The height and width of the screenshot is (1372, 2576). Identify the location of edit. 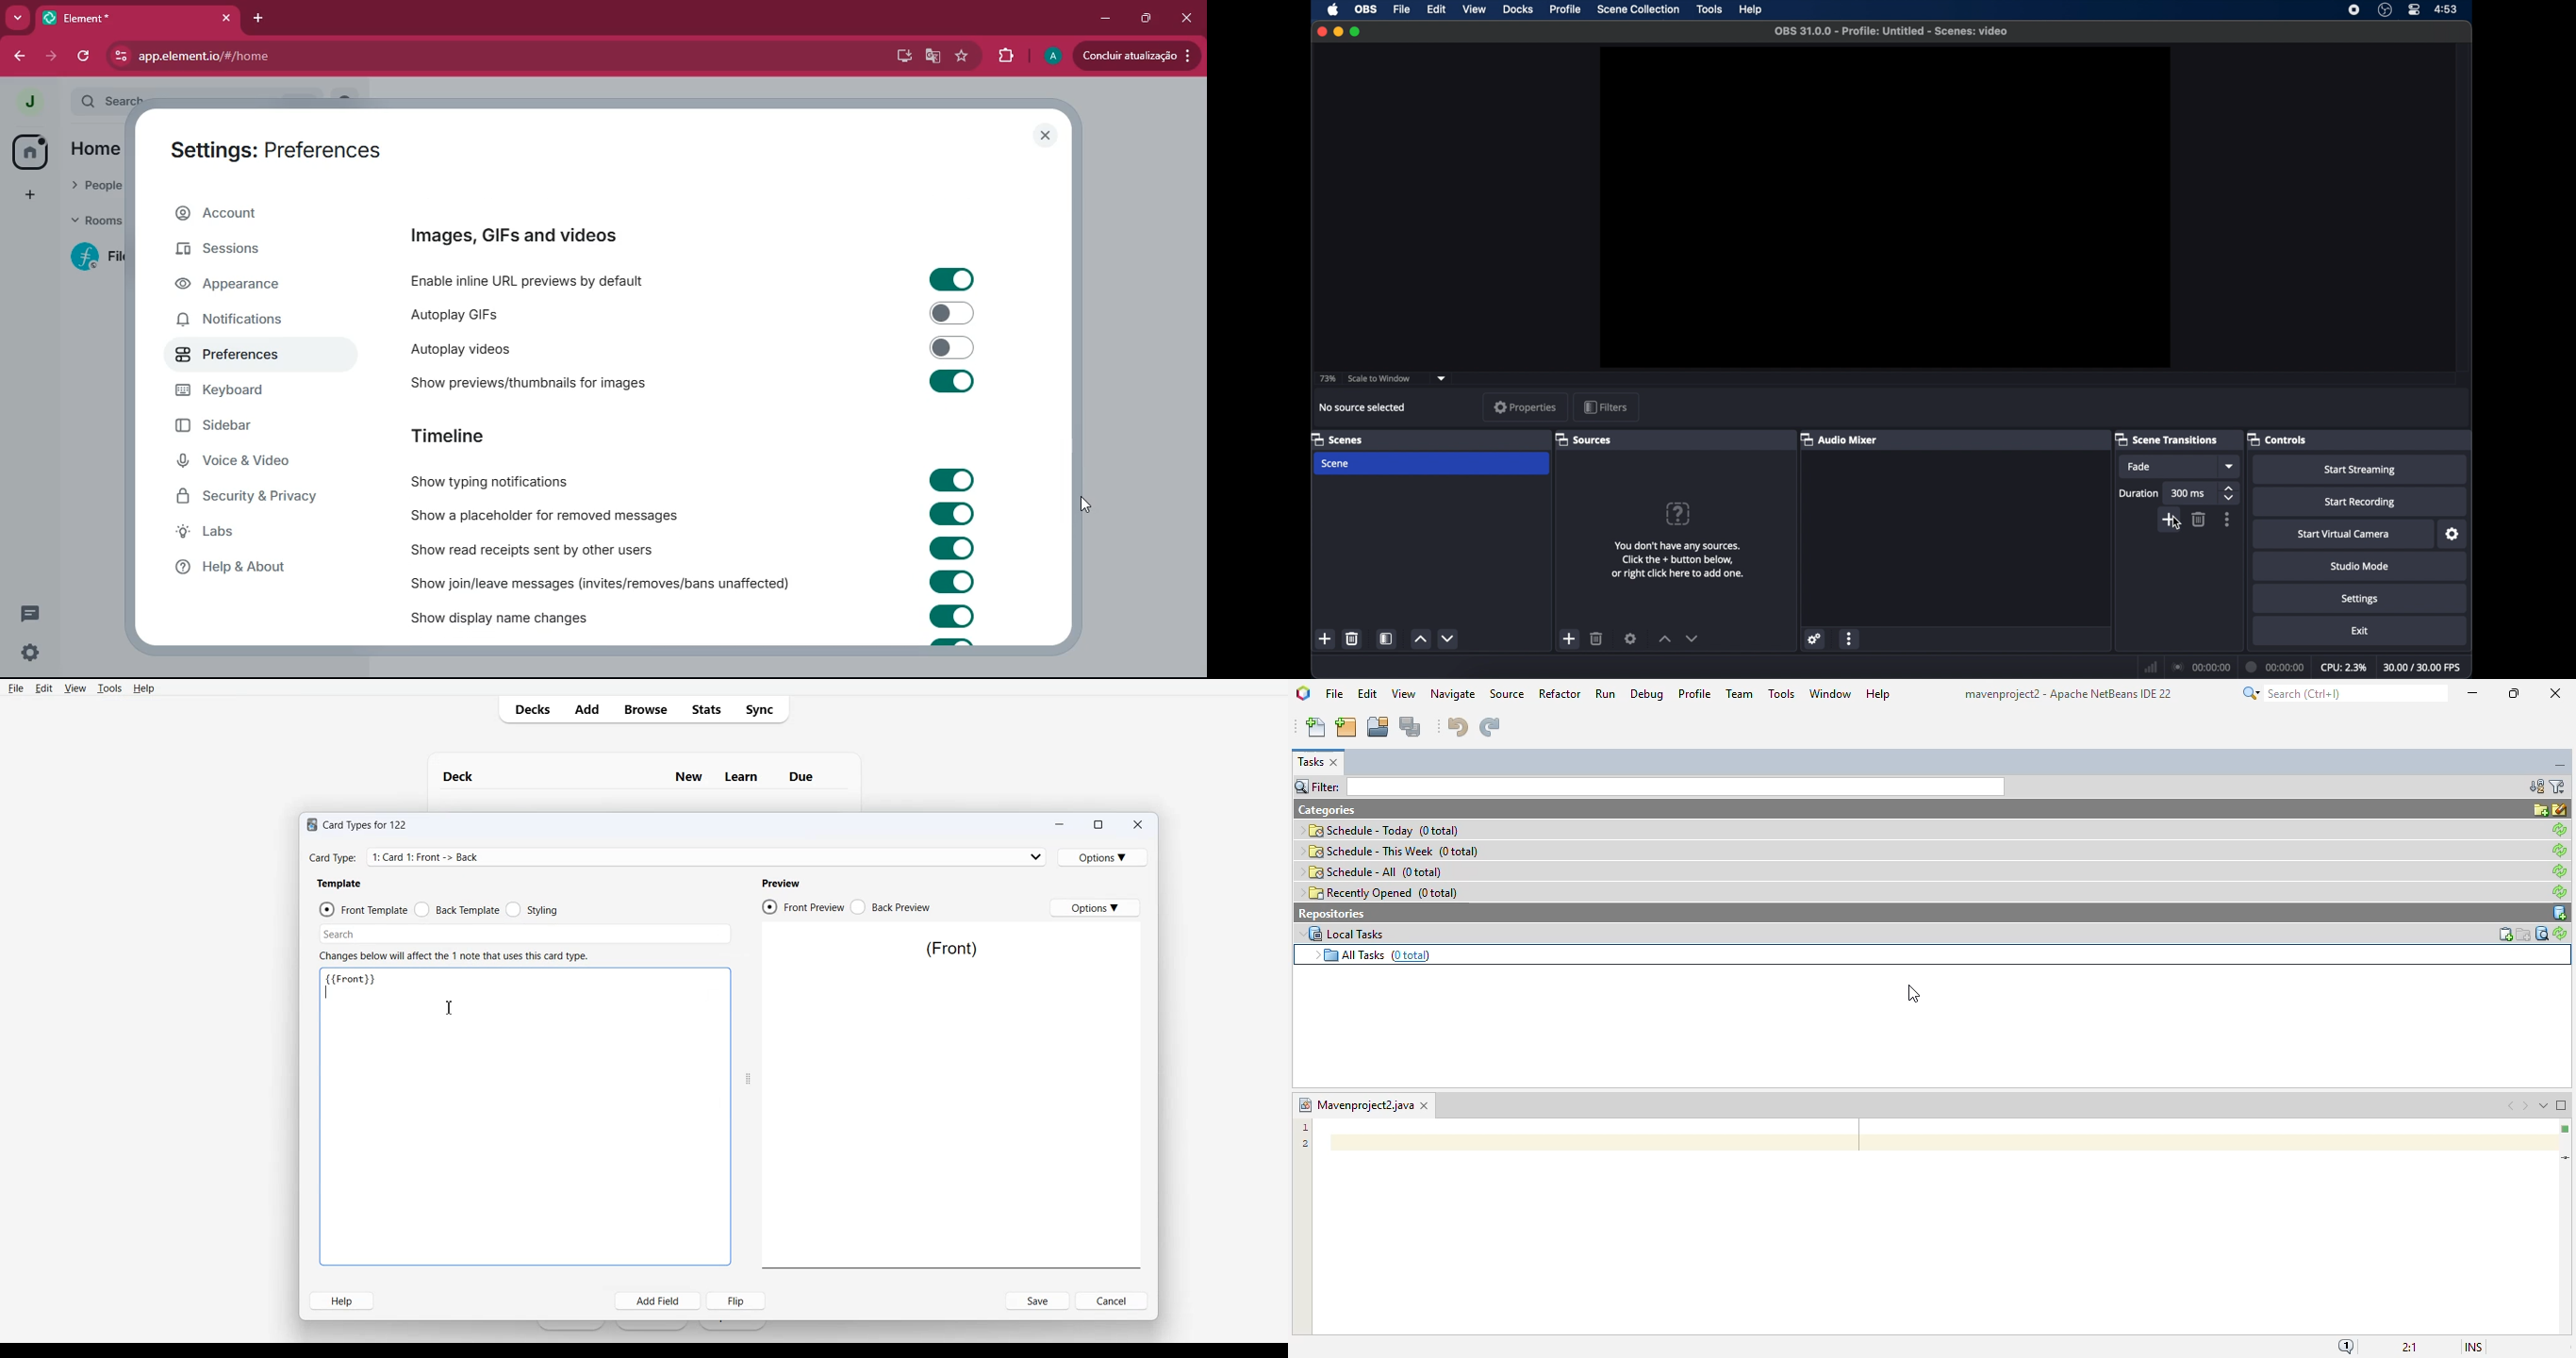
(1436, 9).